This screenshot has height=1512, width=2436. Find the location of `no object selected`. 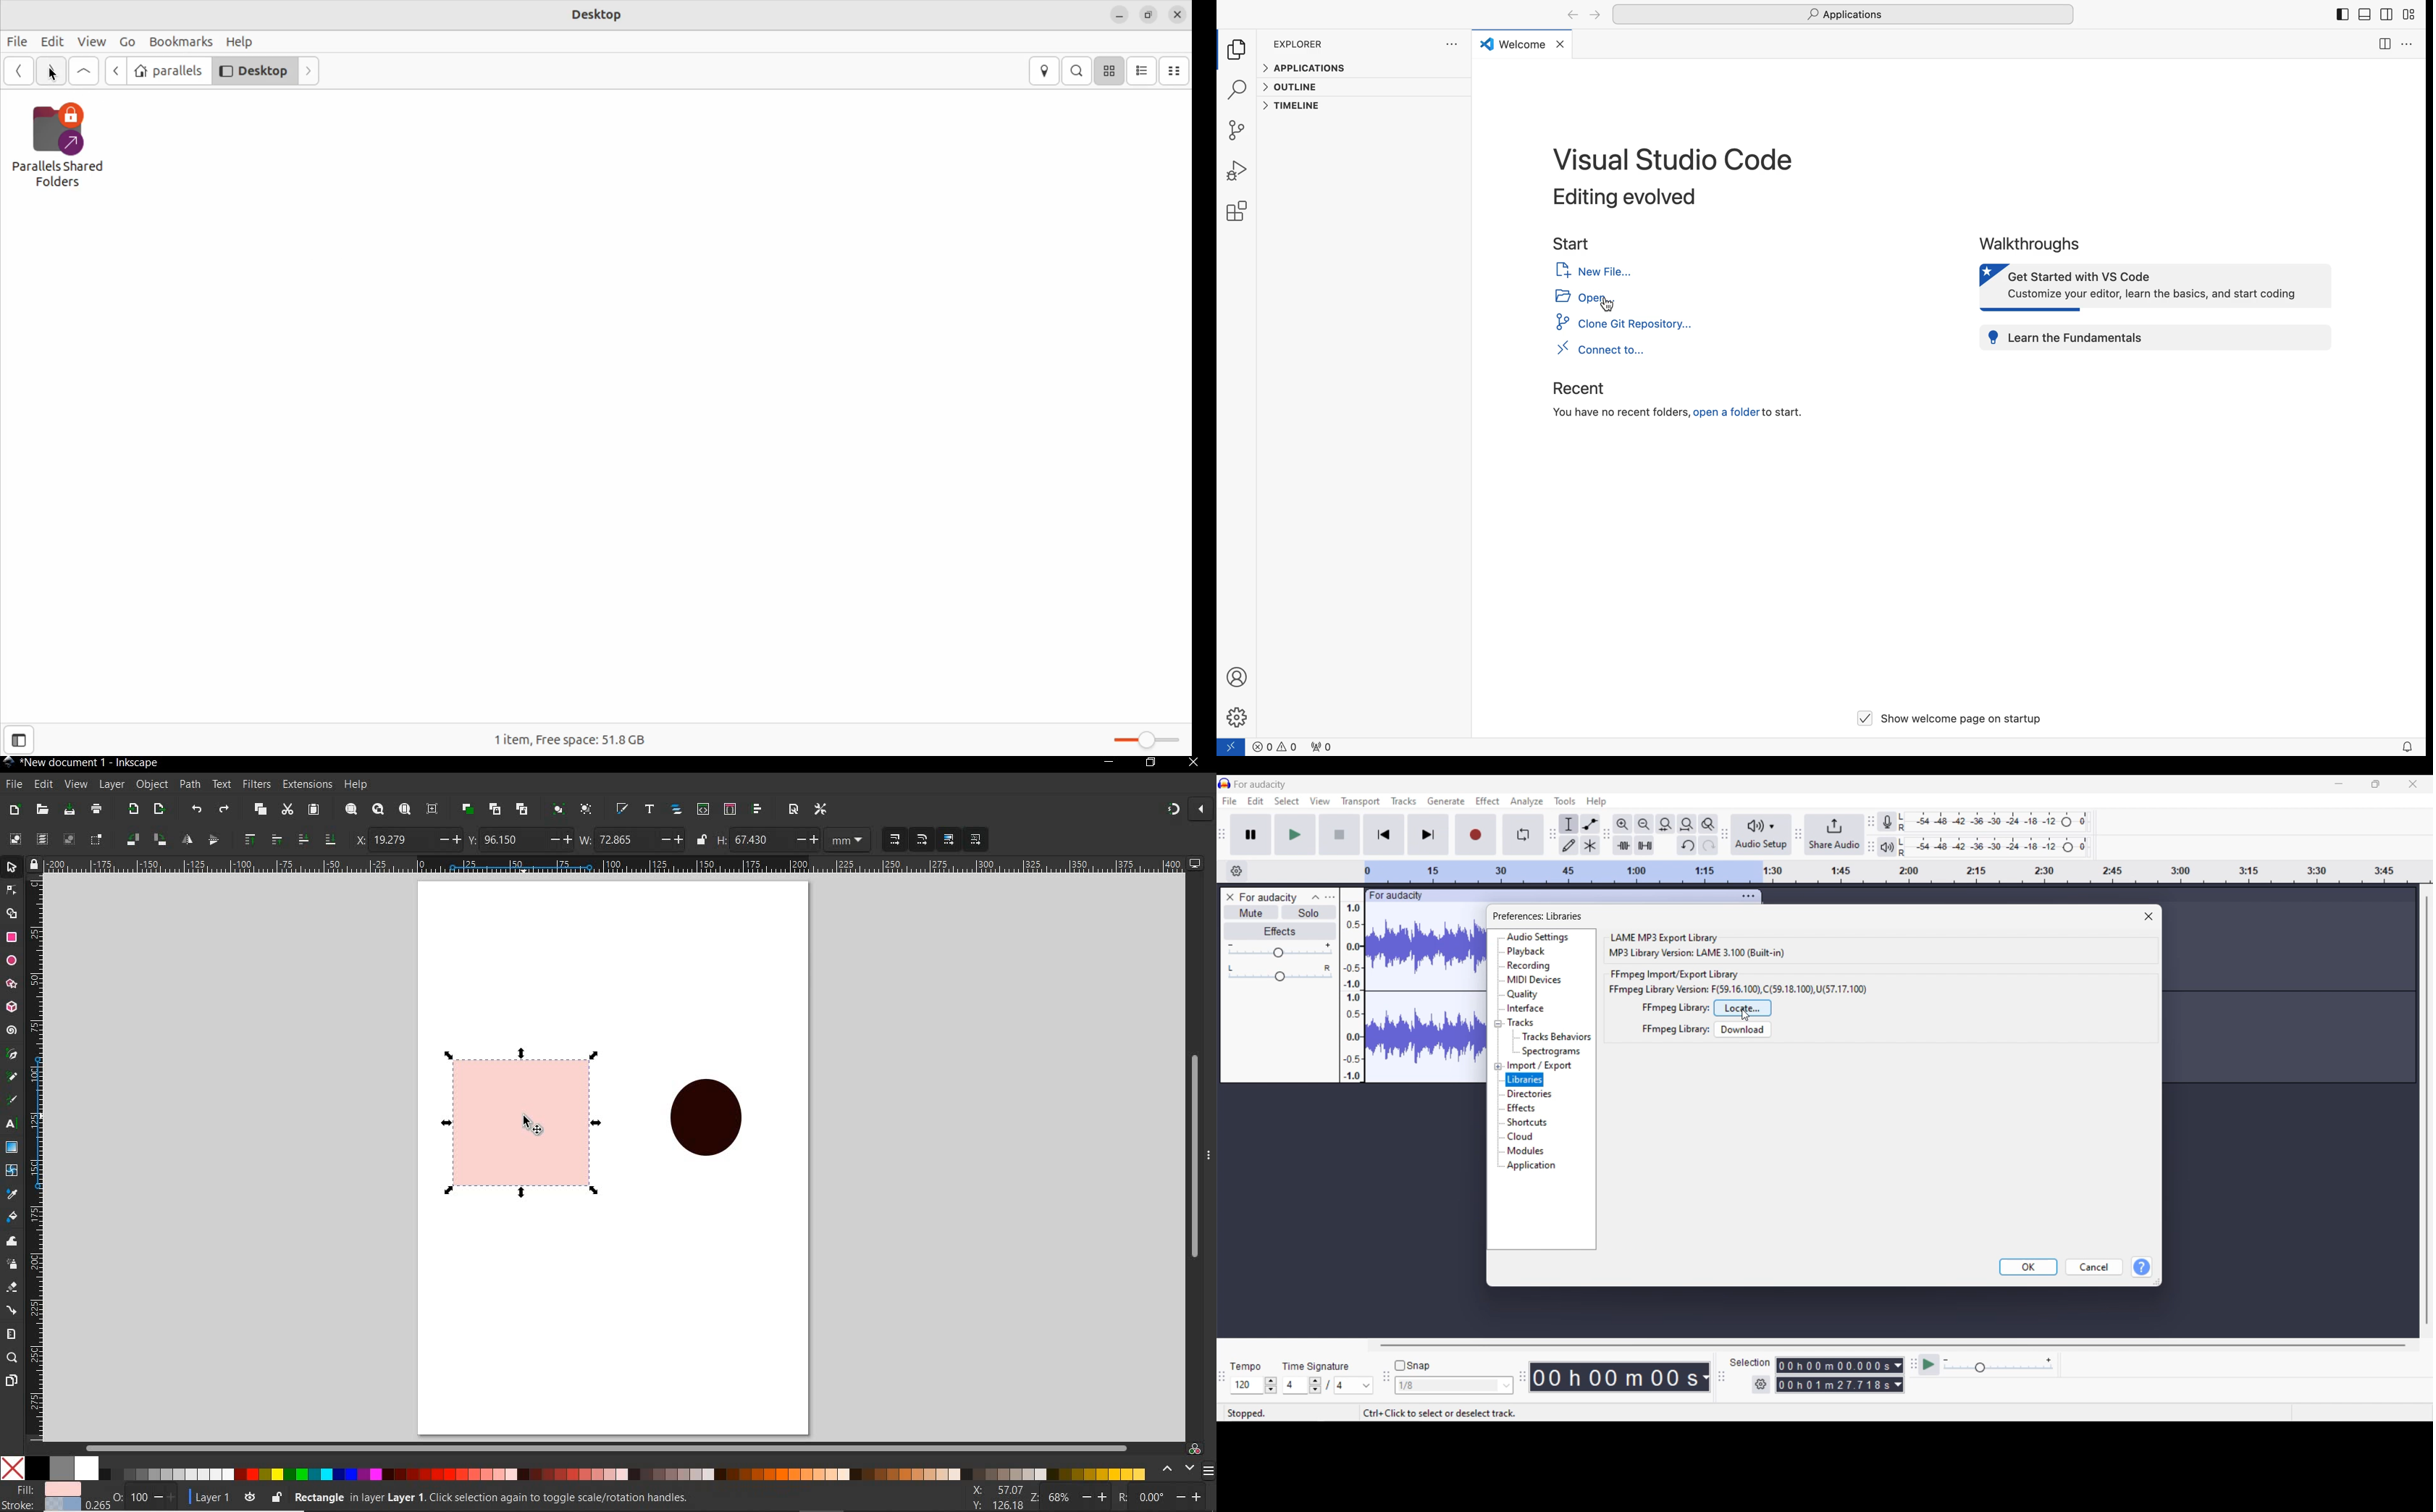

no object selected is located at coordinates (548, 1500).